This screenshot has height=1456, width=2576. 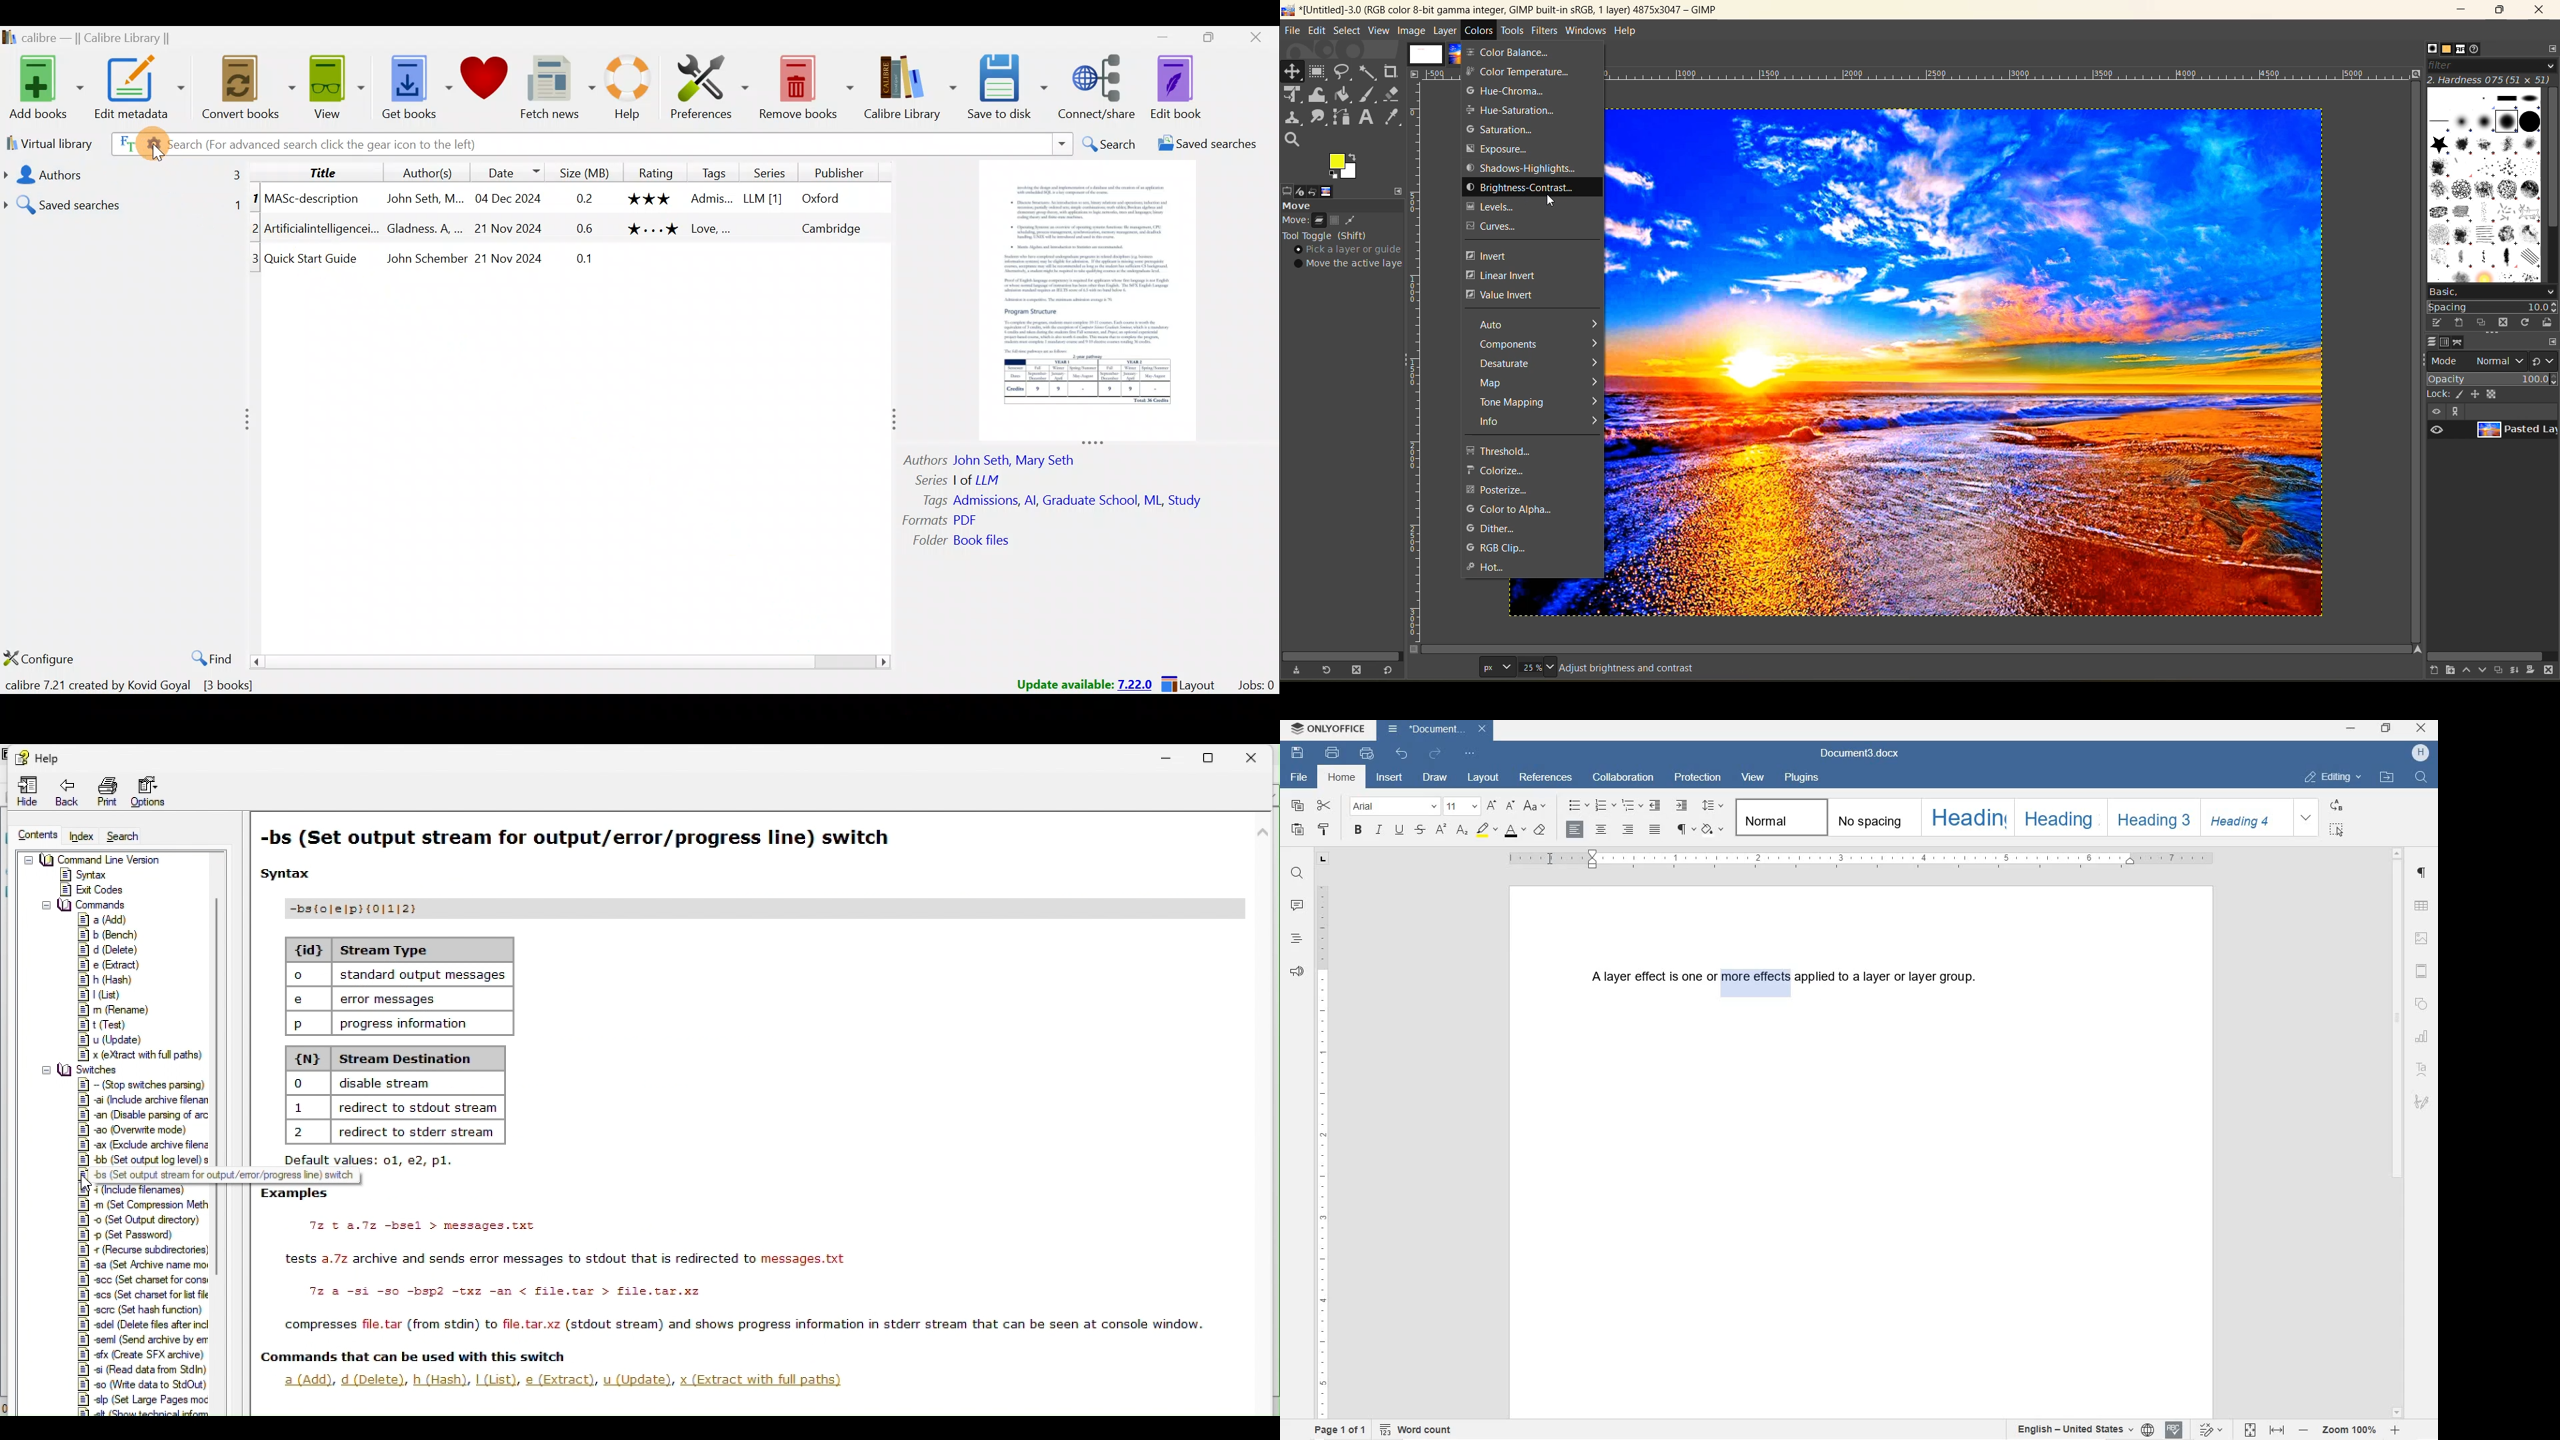 What do you see at coordinates (1063, 501) in the screenshot?
I see `Tags Admissions, Al, Graduate School, ML, Study` at bounding box center [1063, 501].